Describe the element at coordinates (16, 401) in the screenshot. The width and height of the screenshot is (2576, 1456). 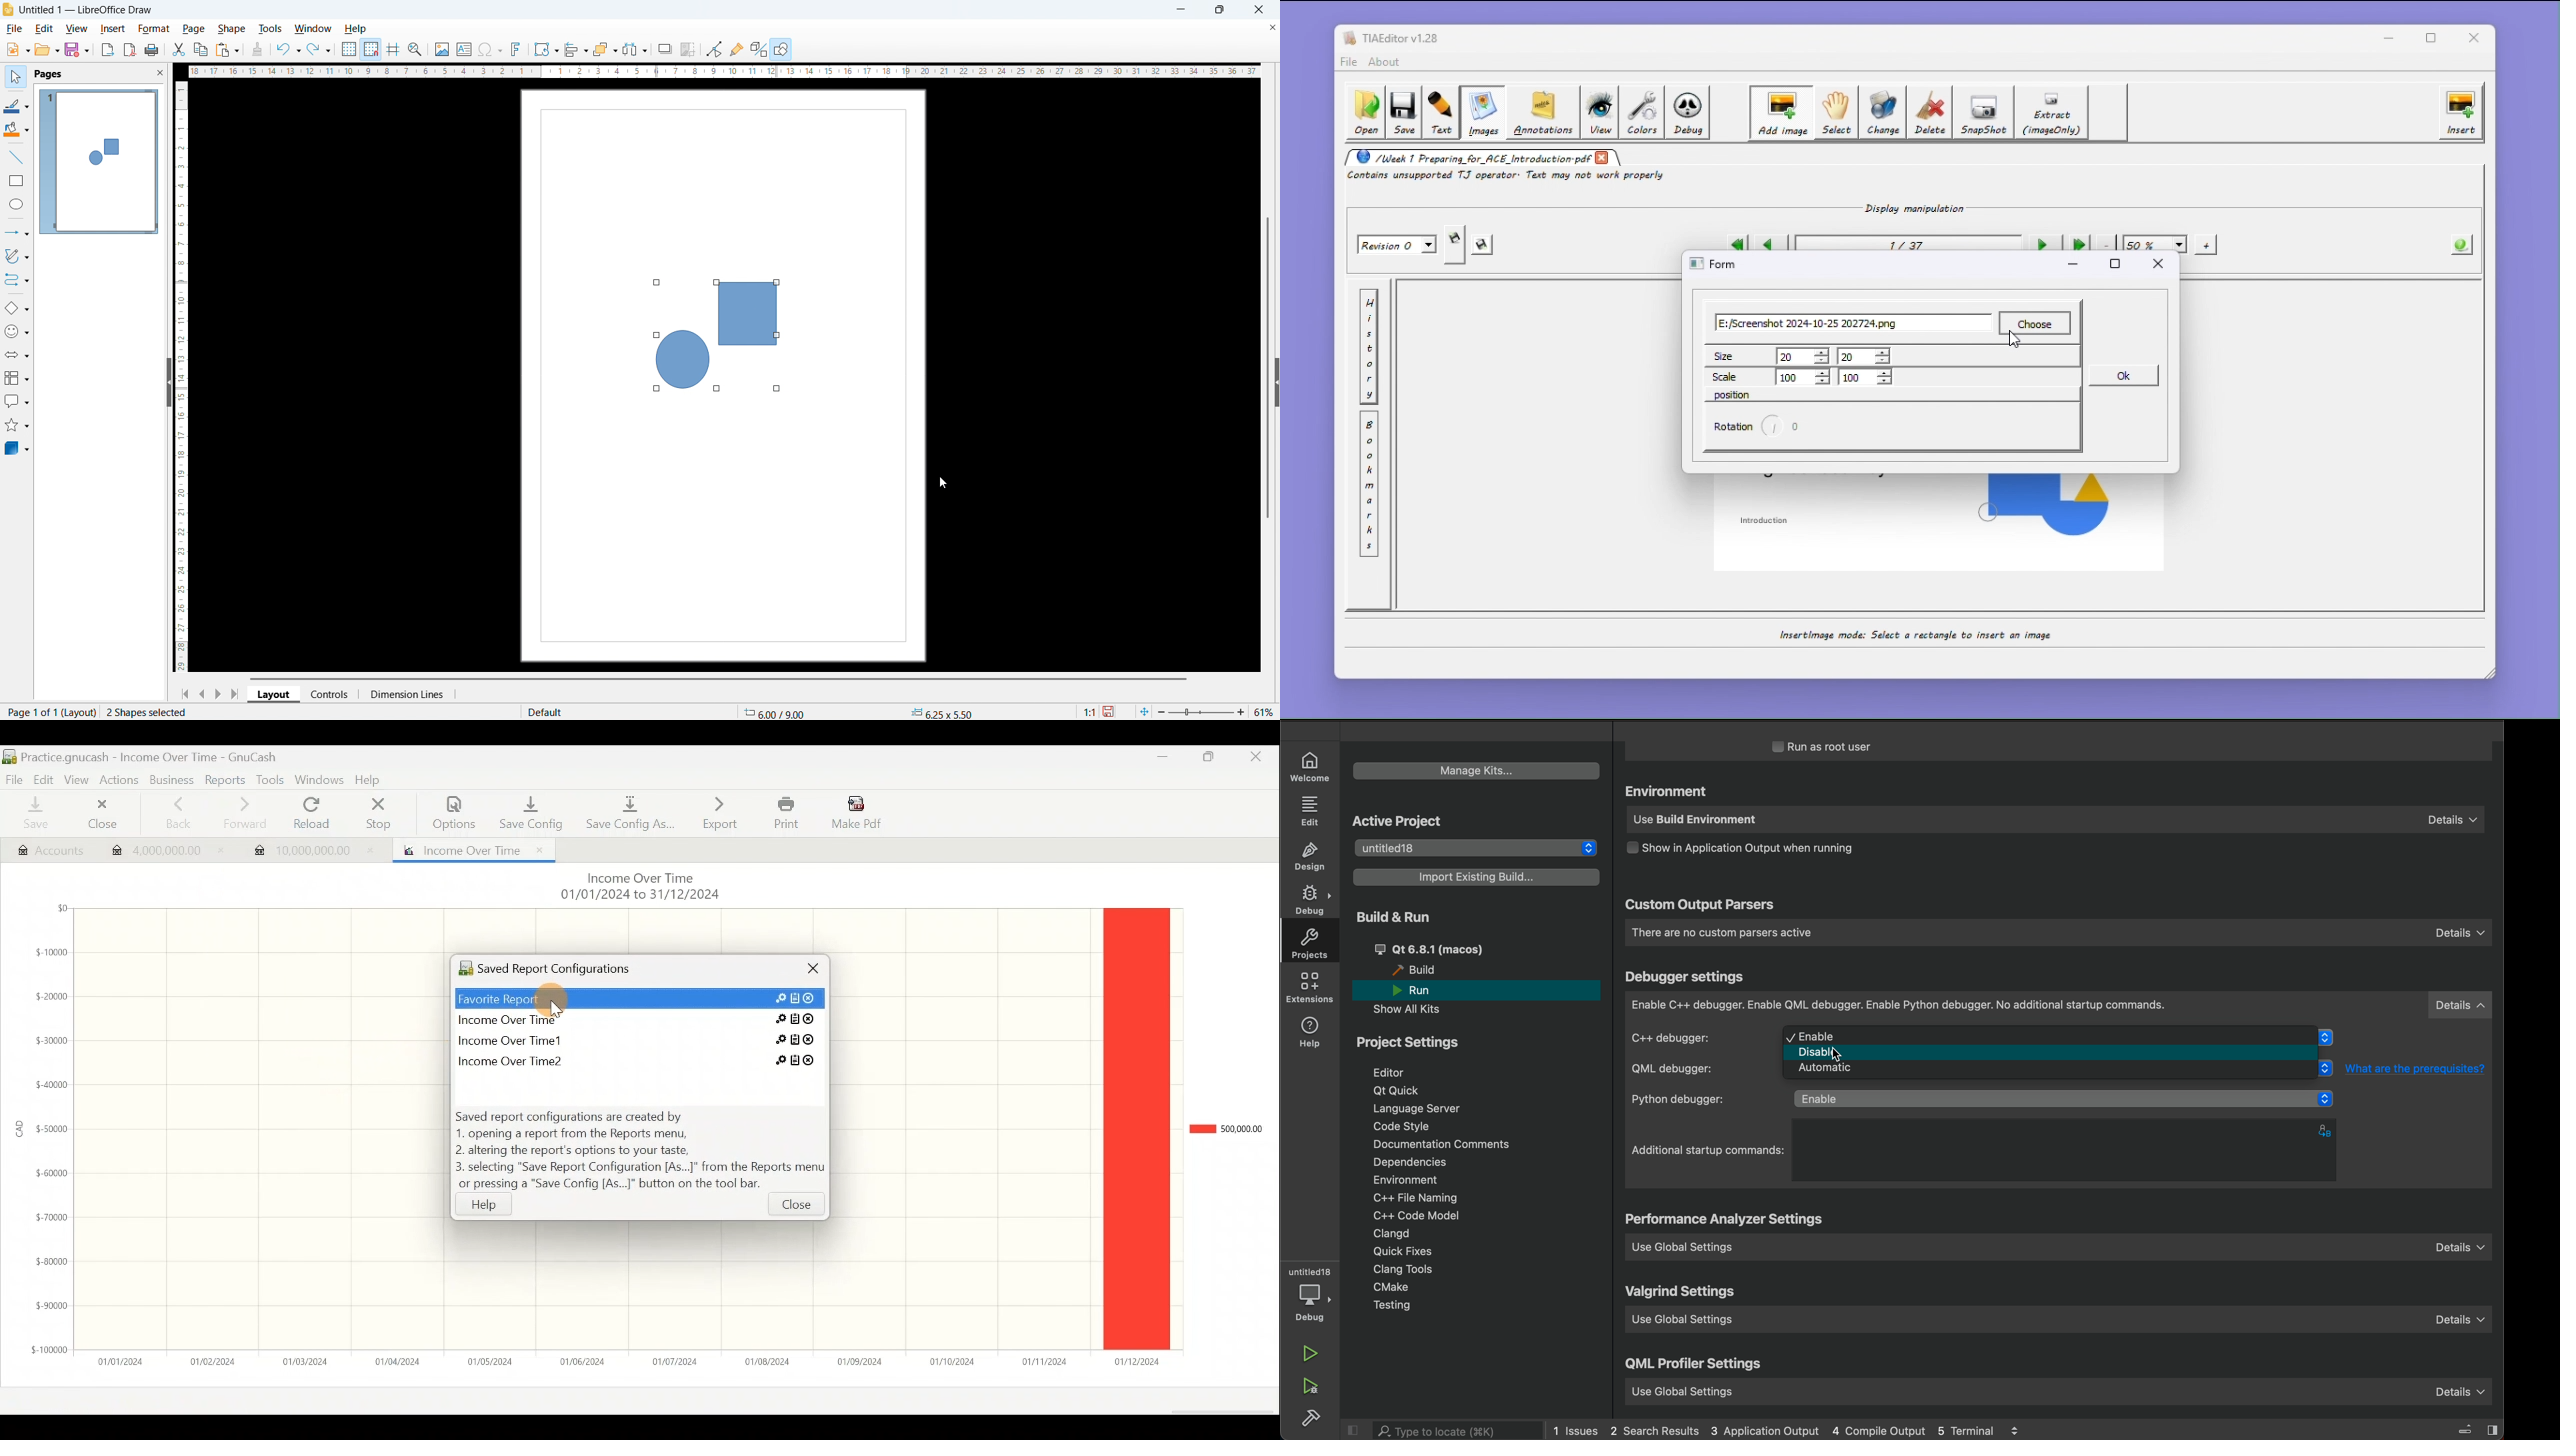
I see `callout shapes` at that location.